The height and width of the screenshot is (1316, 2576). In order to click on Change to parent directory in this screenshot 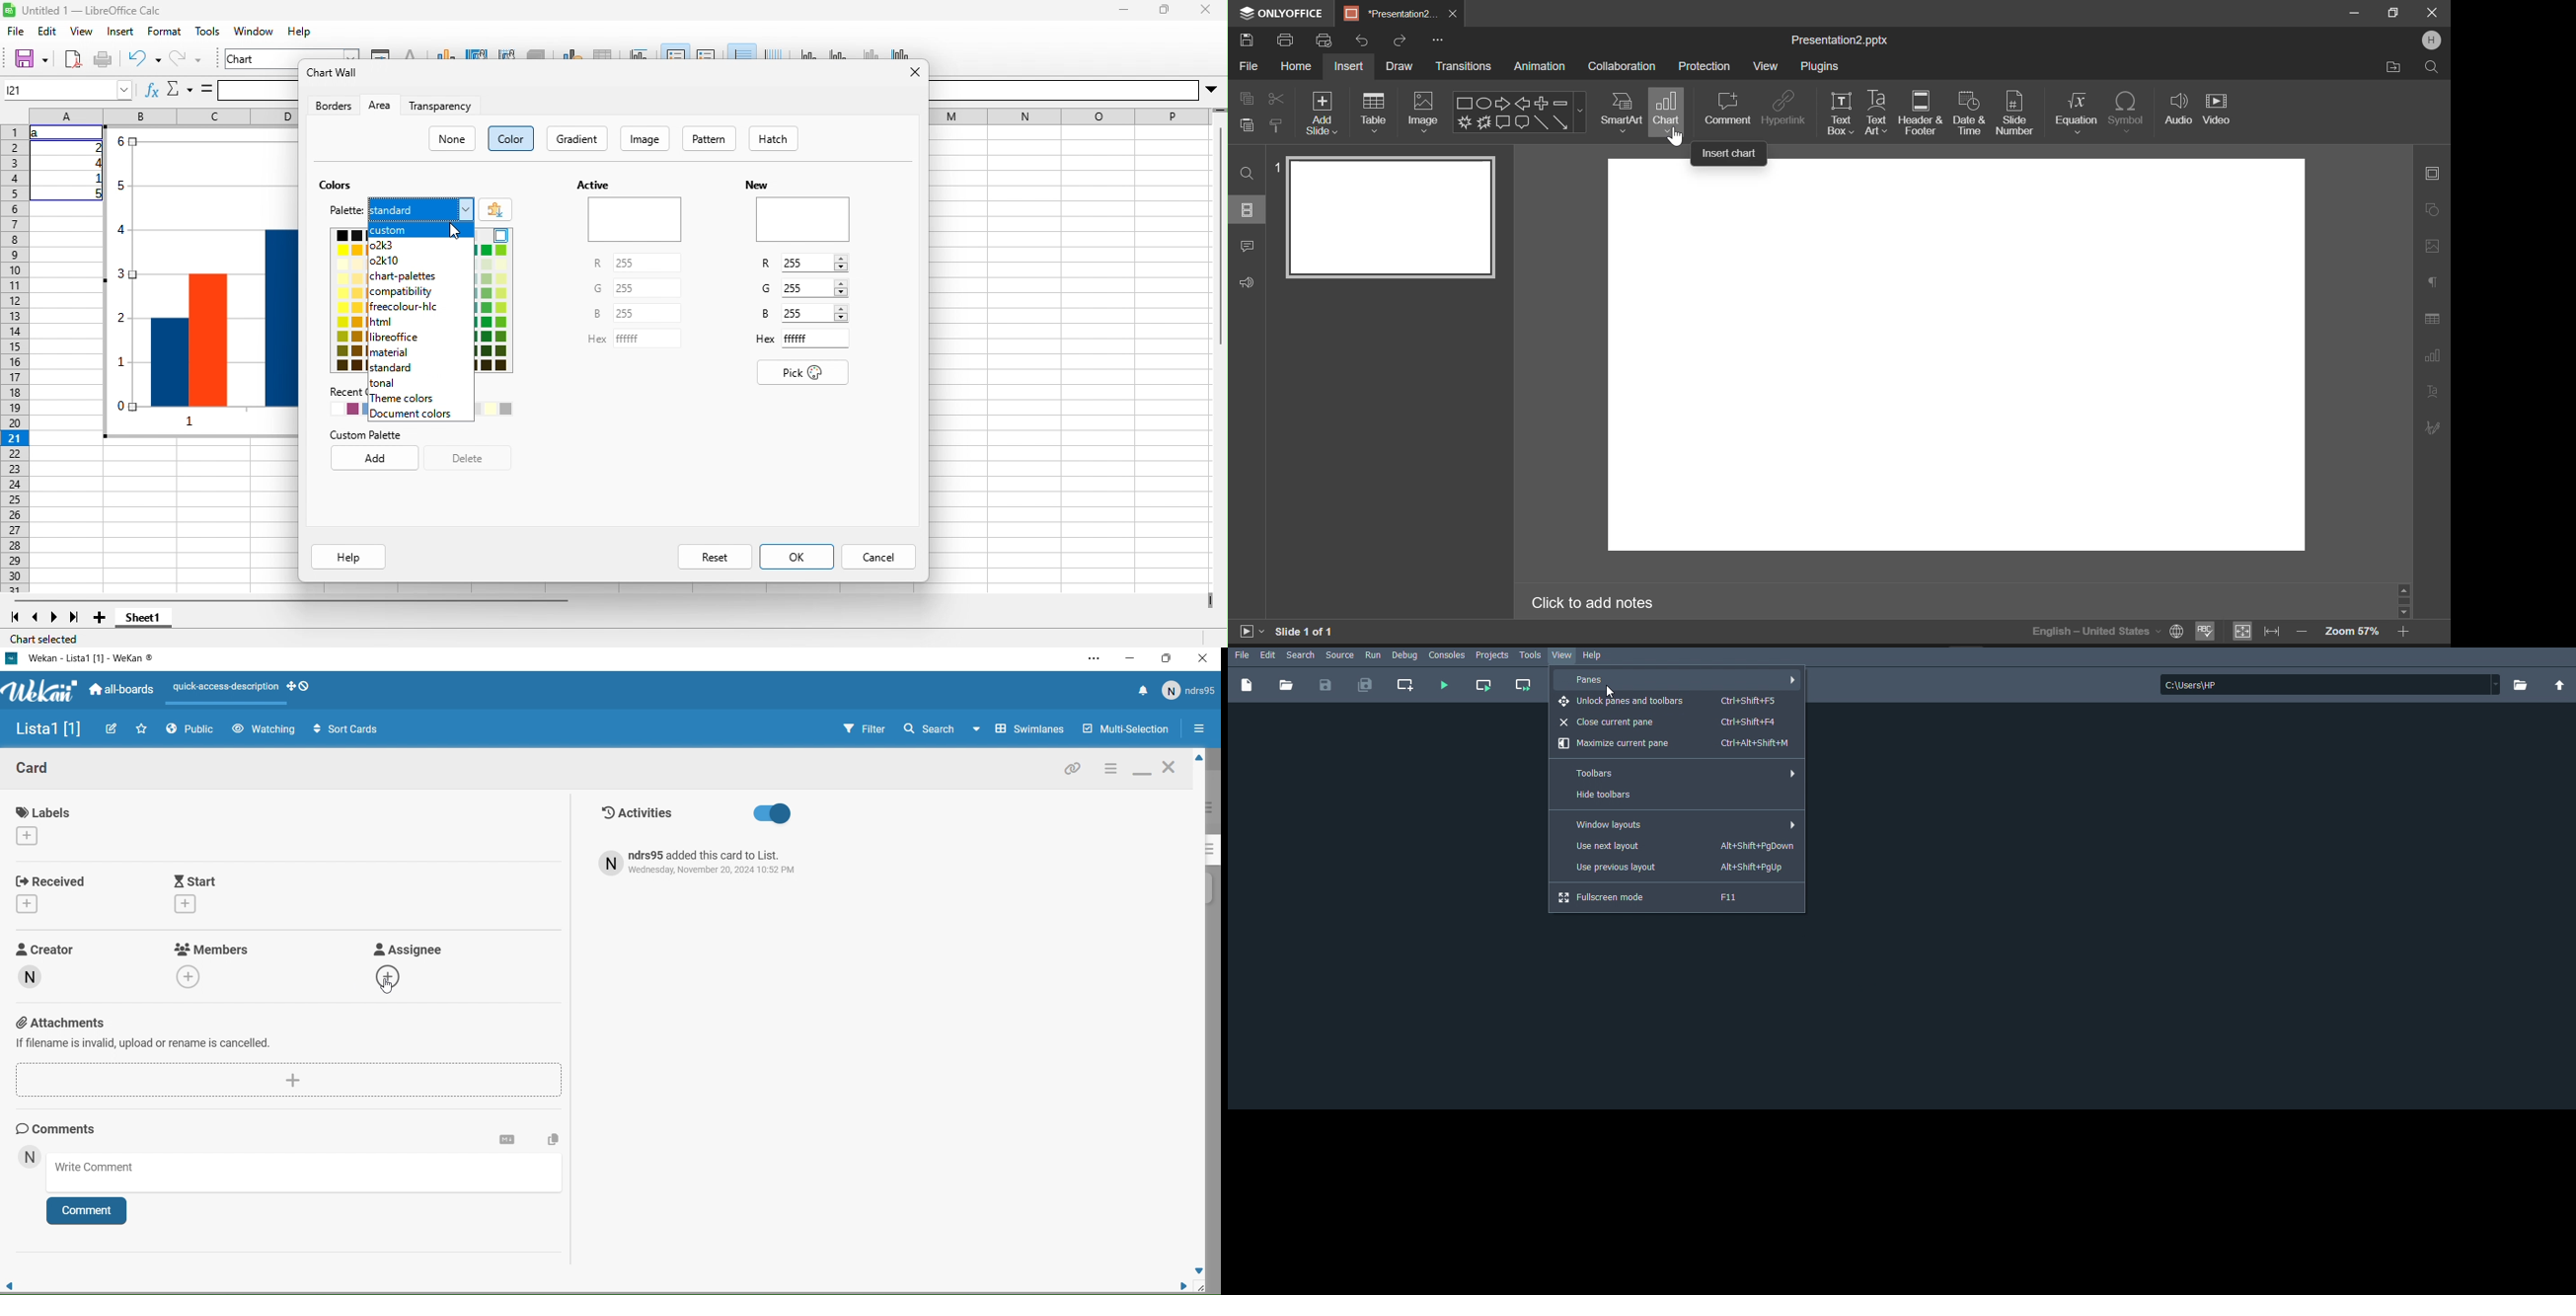, I will do `click(2561, 685)`.